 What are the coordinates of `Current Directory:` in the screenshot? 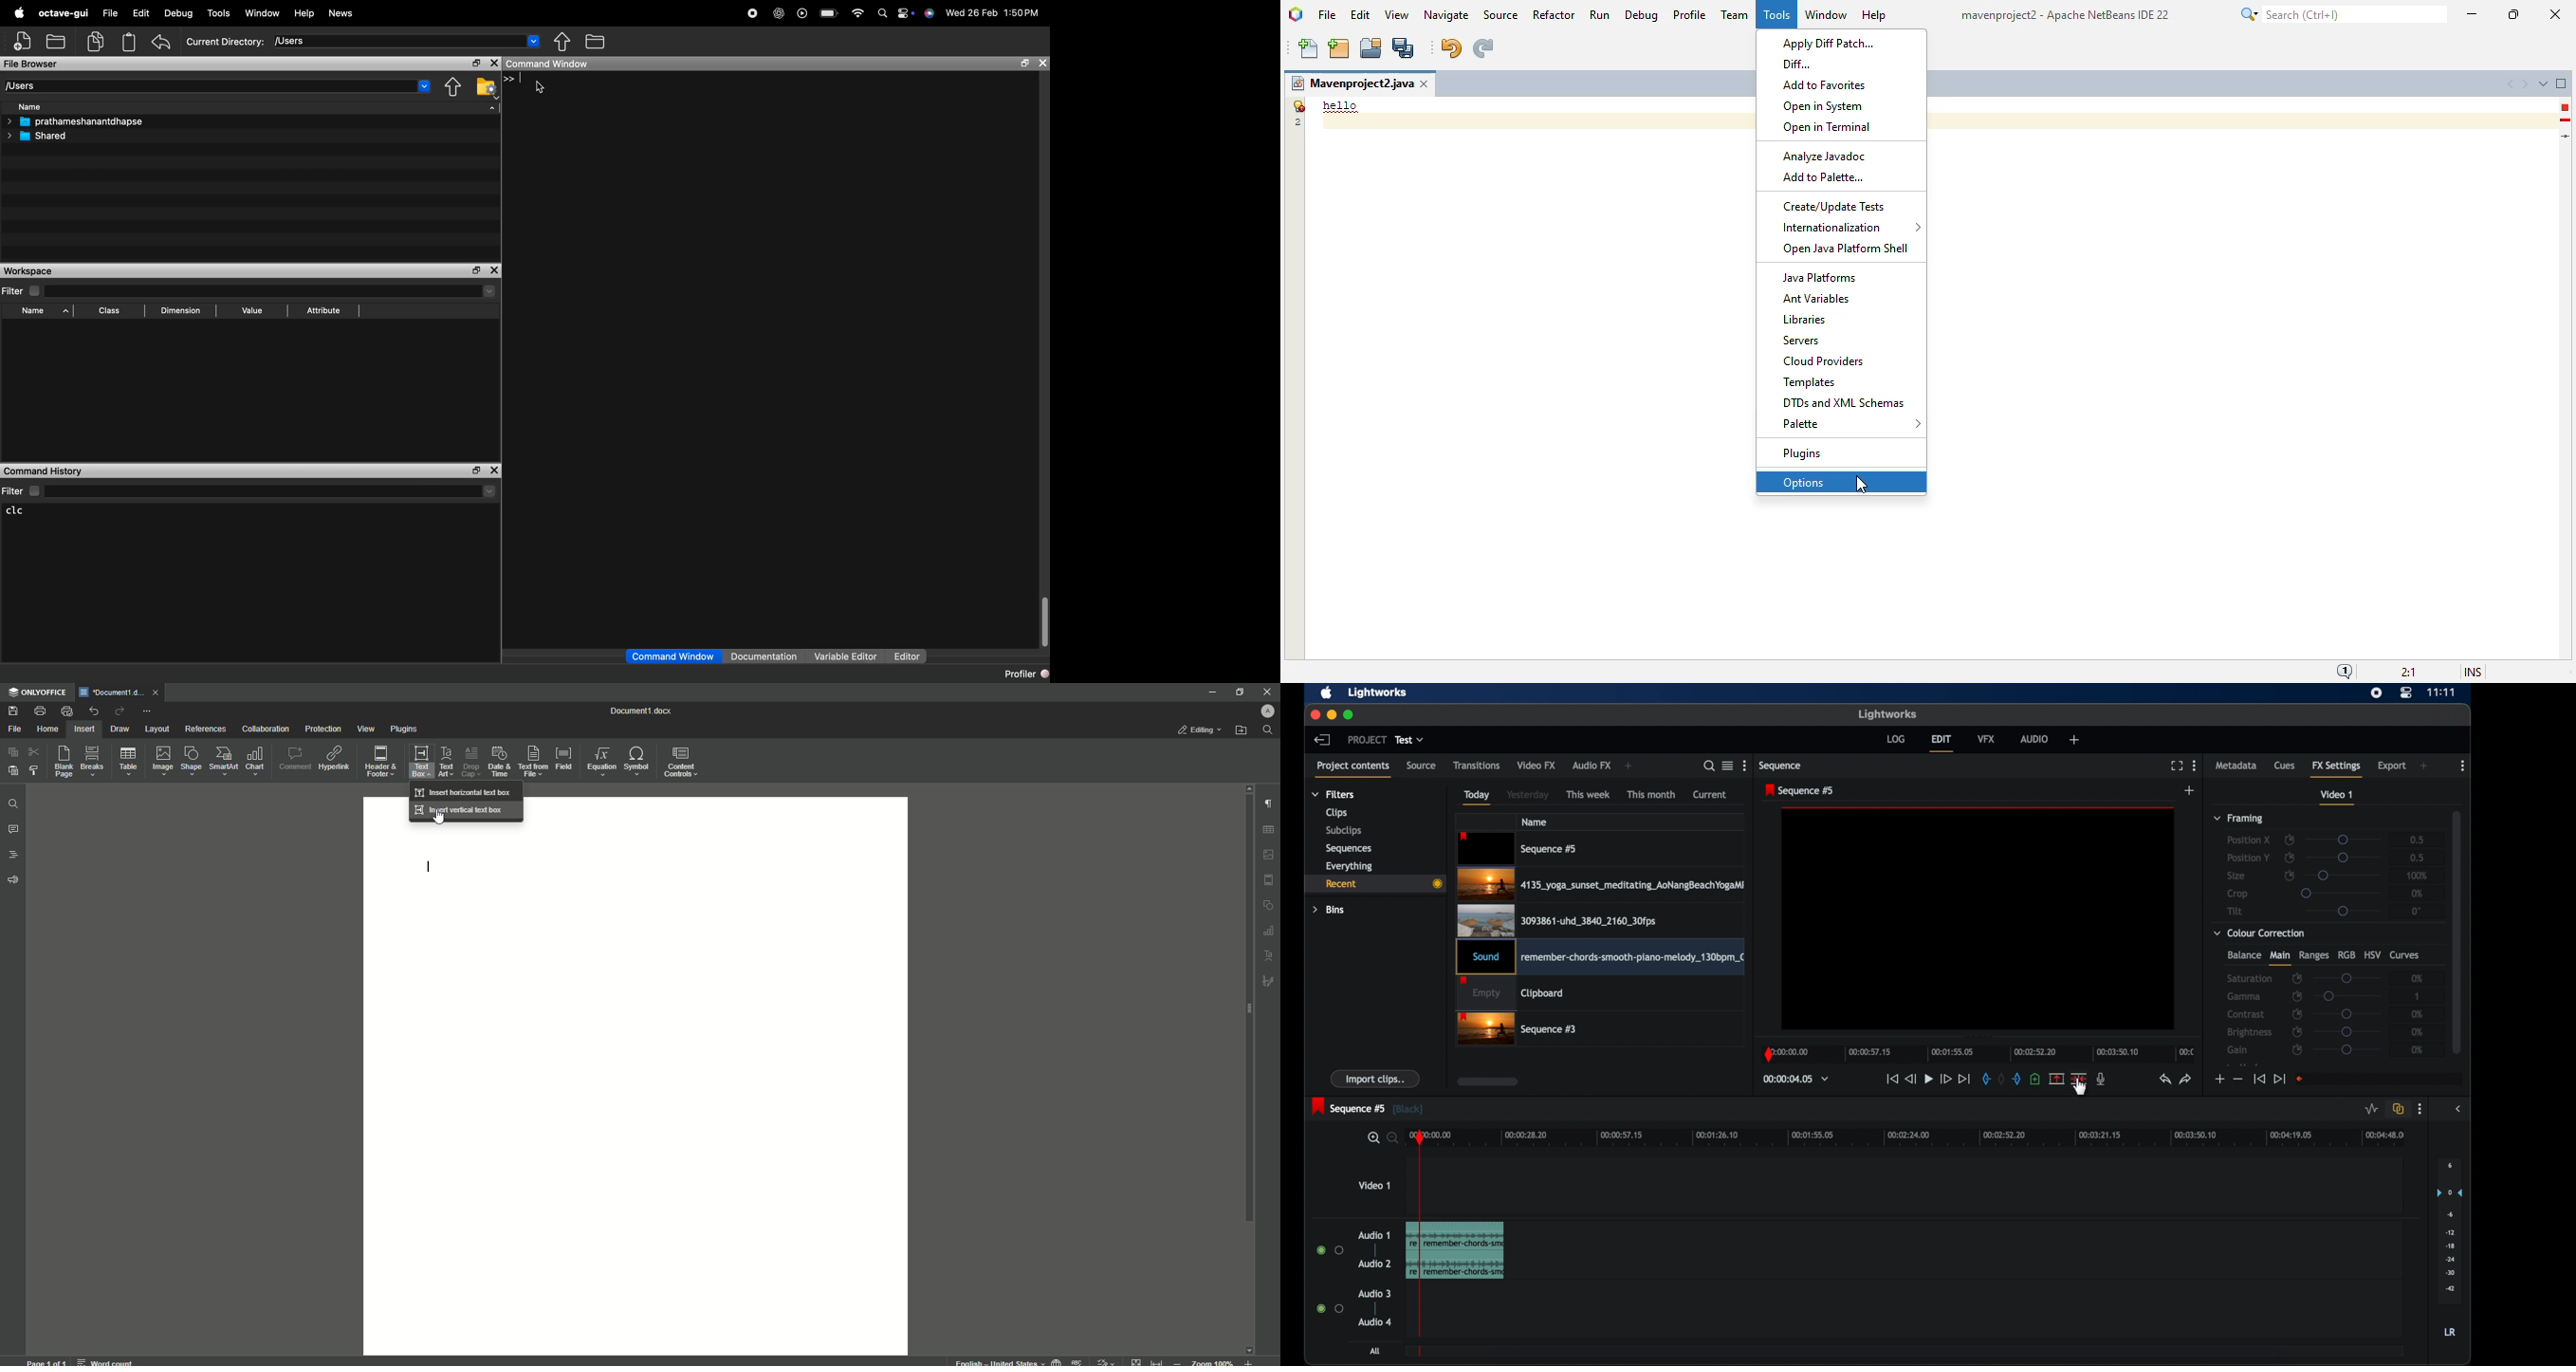 It's located at (225, 42).